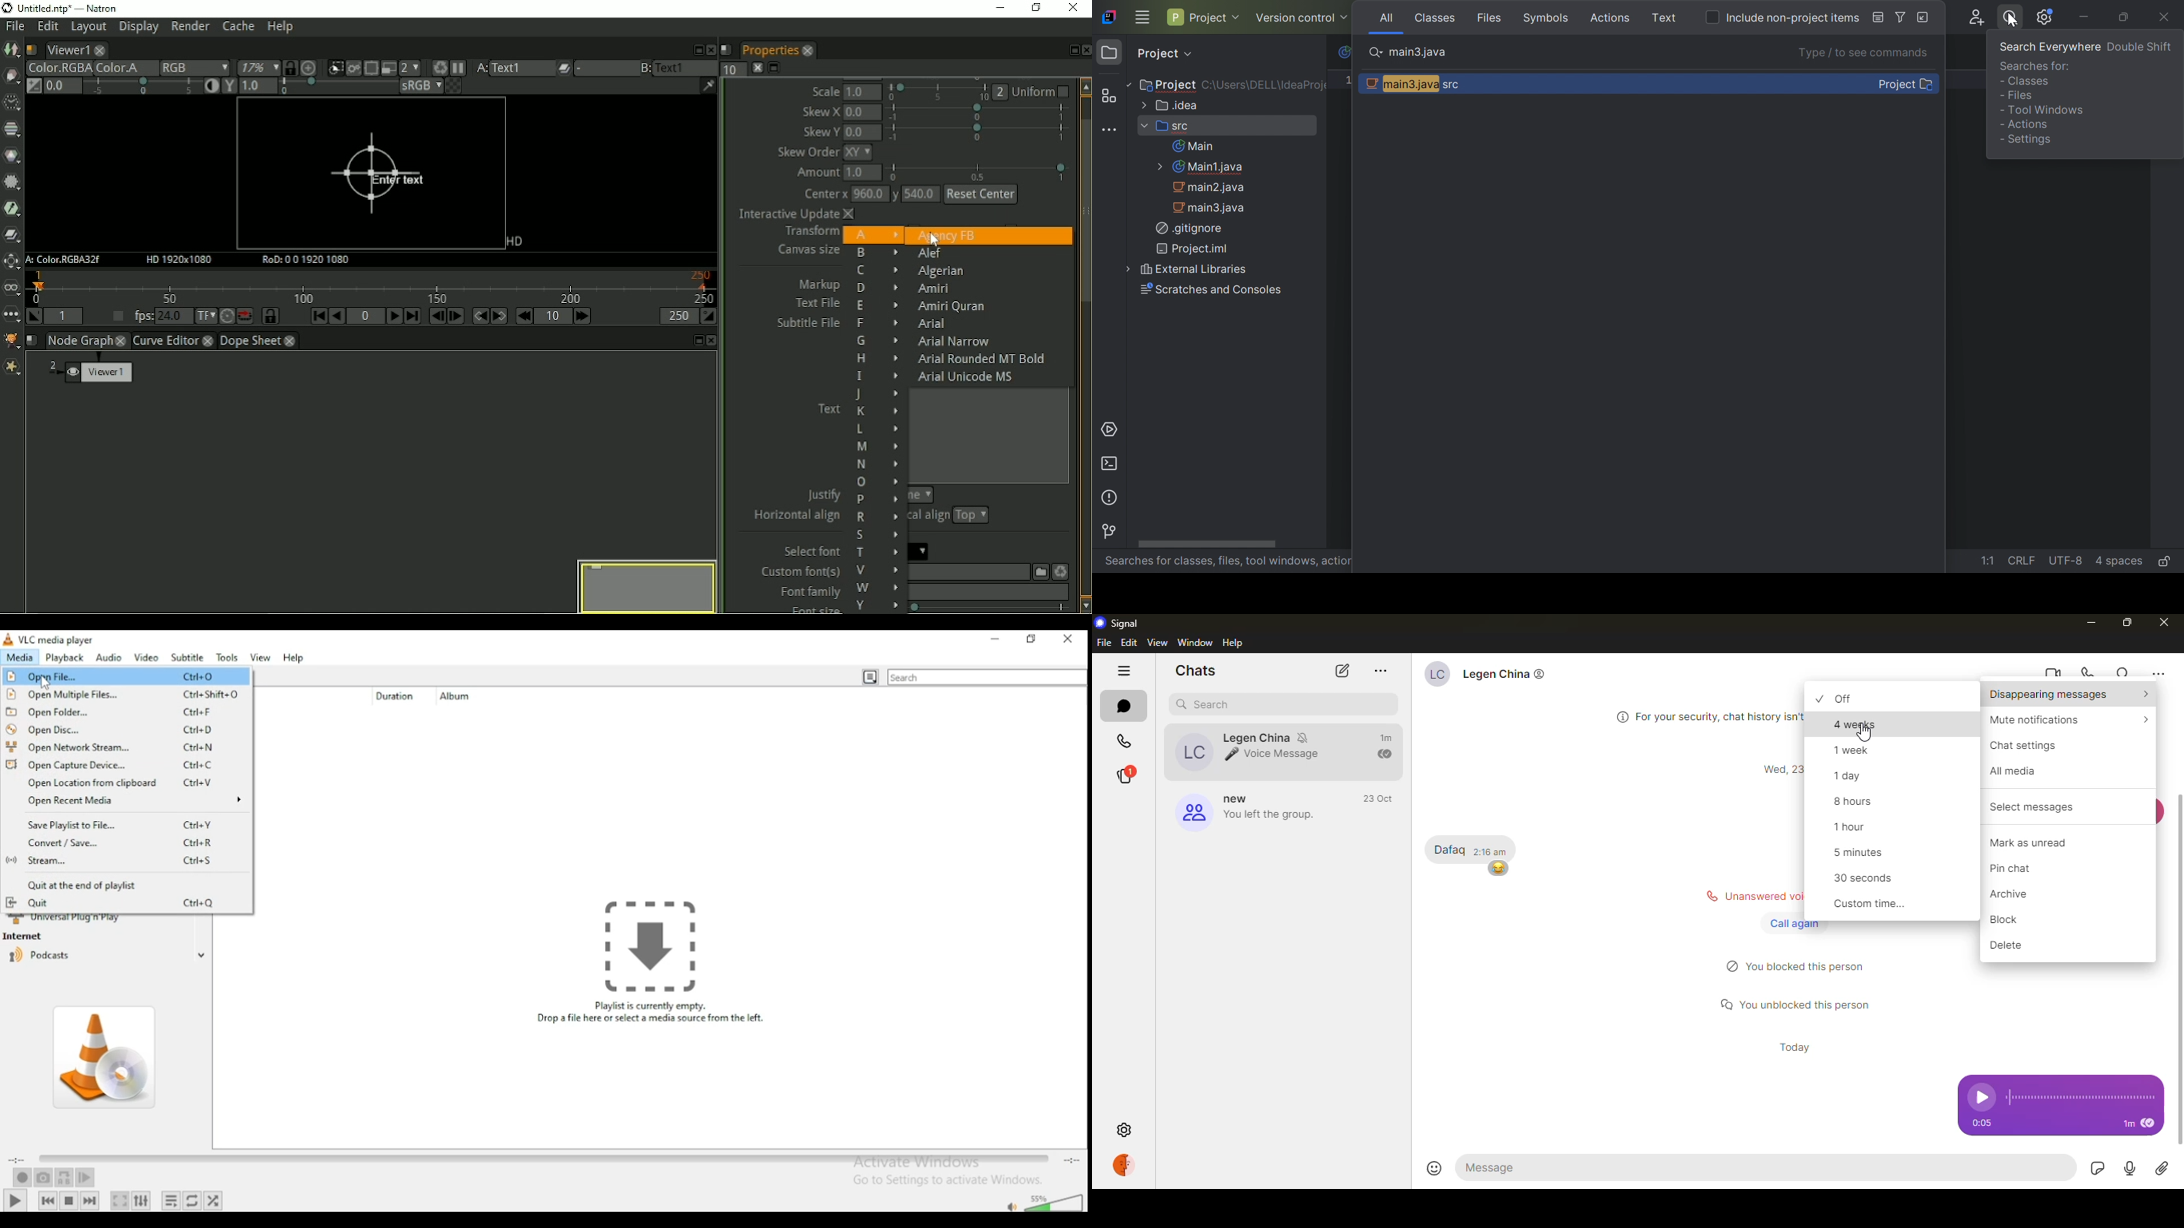 Image resolution: width=2184 pixels, height=1232 pixels. I want to click on Close, so click(2168, 17).